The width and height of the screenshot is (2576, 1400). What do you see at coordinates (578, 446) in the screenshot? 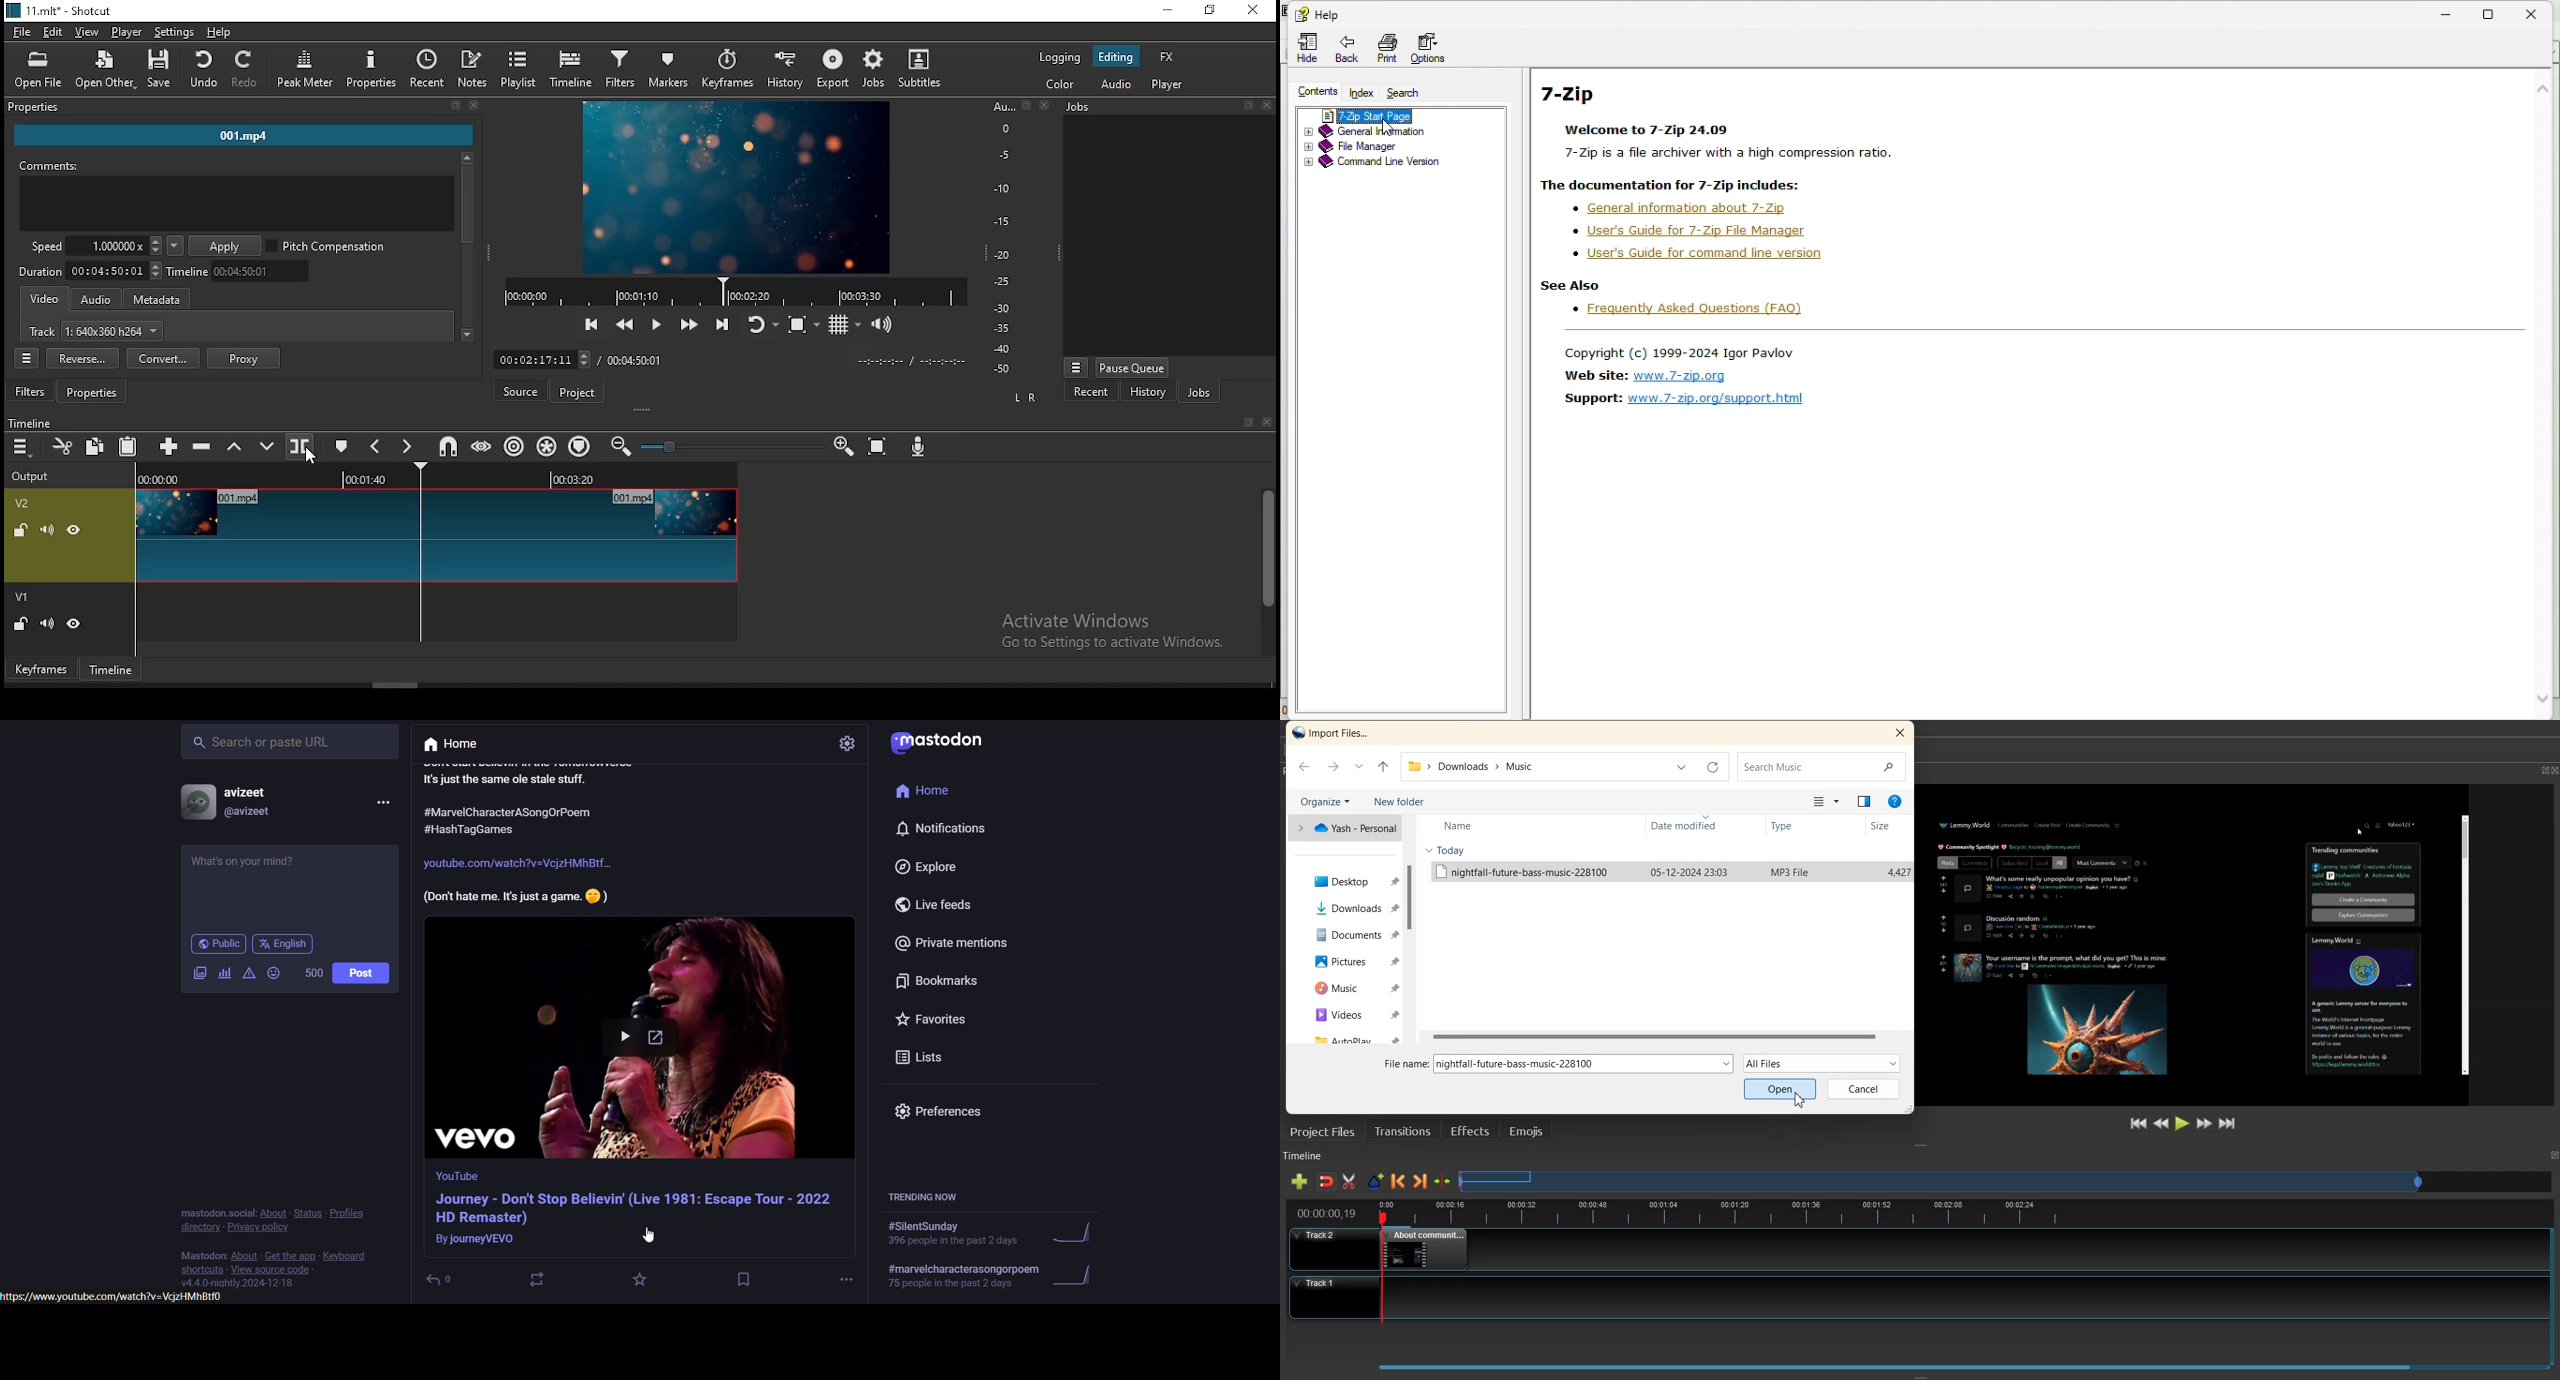
I see `ripple markers` at bounding box center [578, 446].